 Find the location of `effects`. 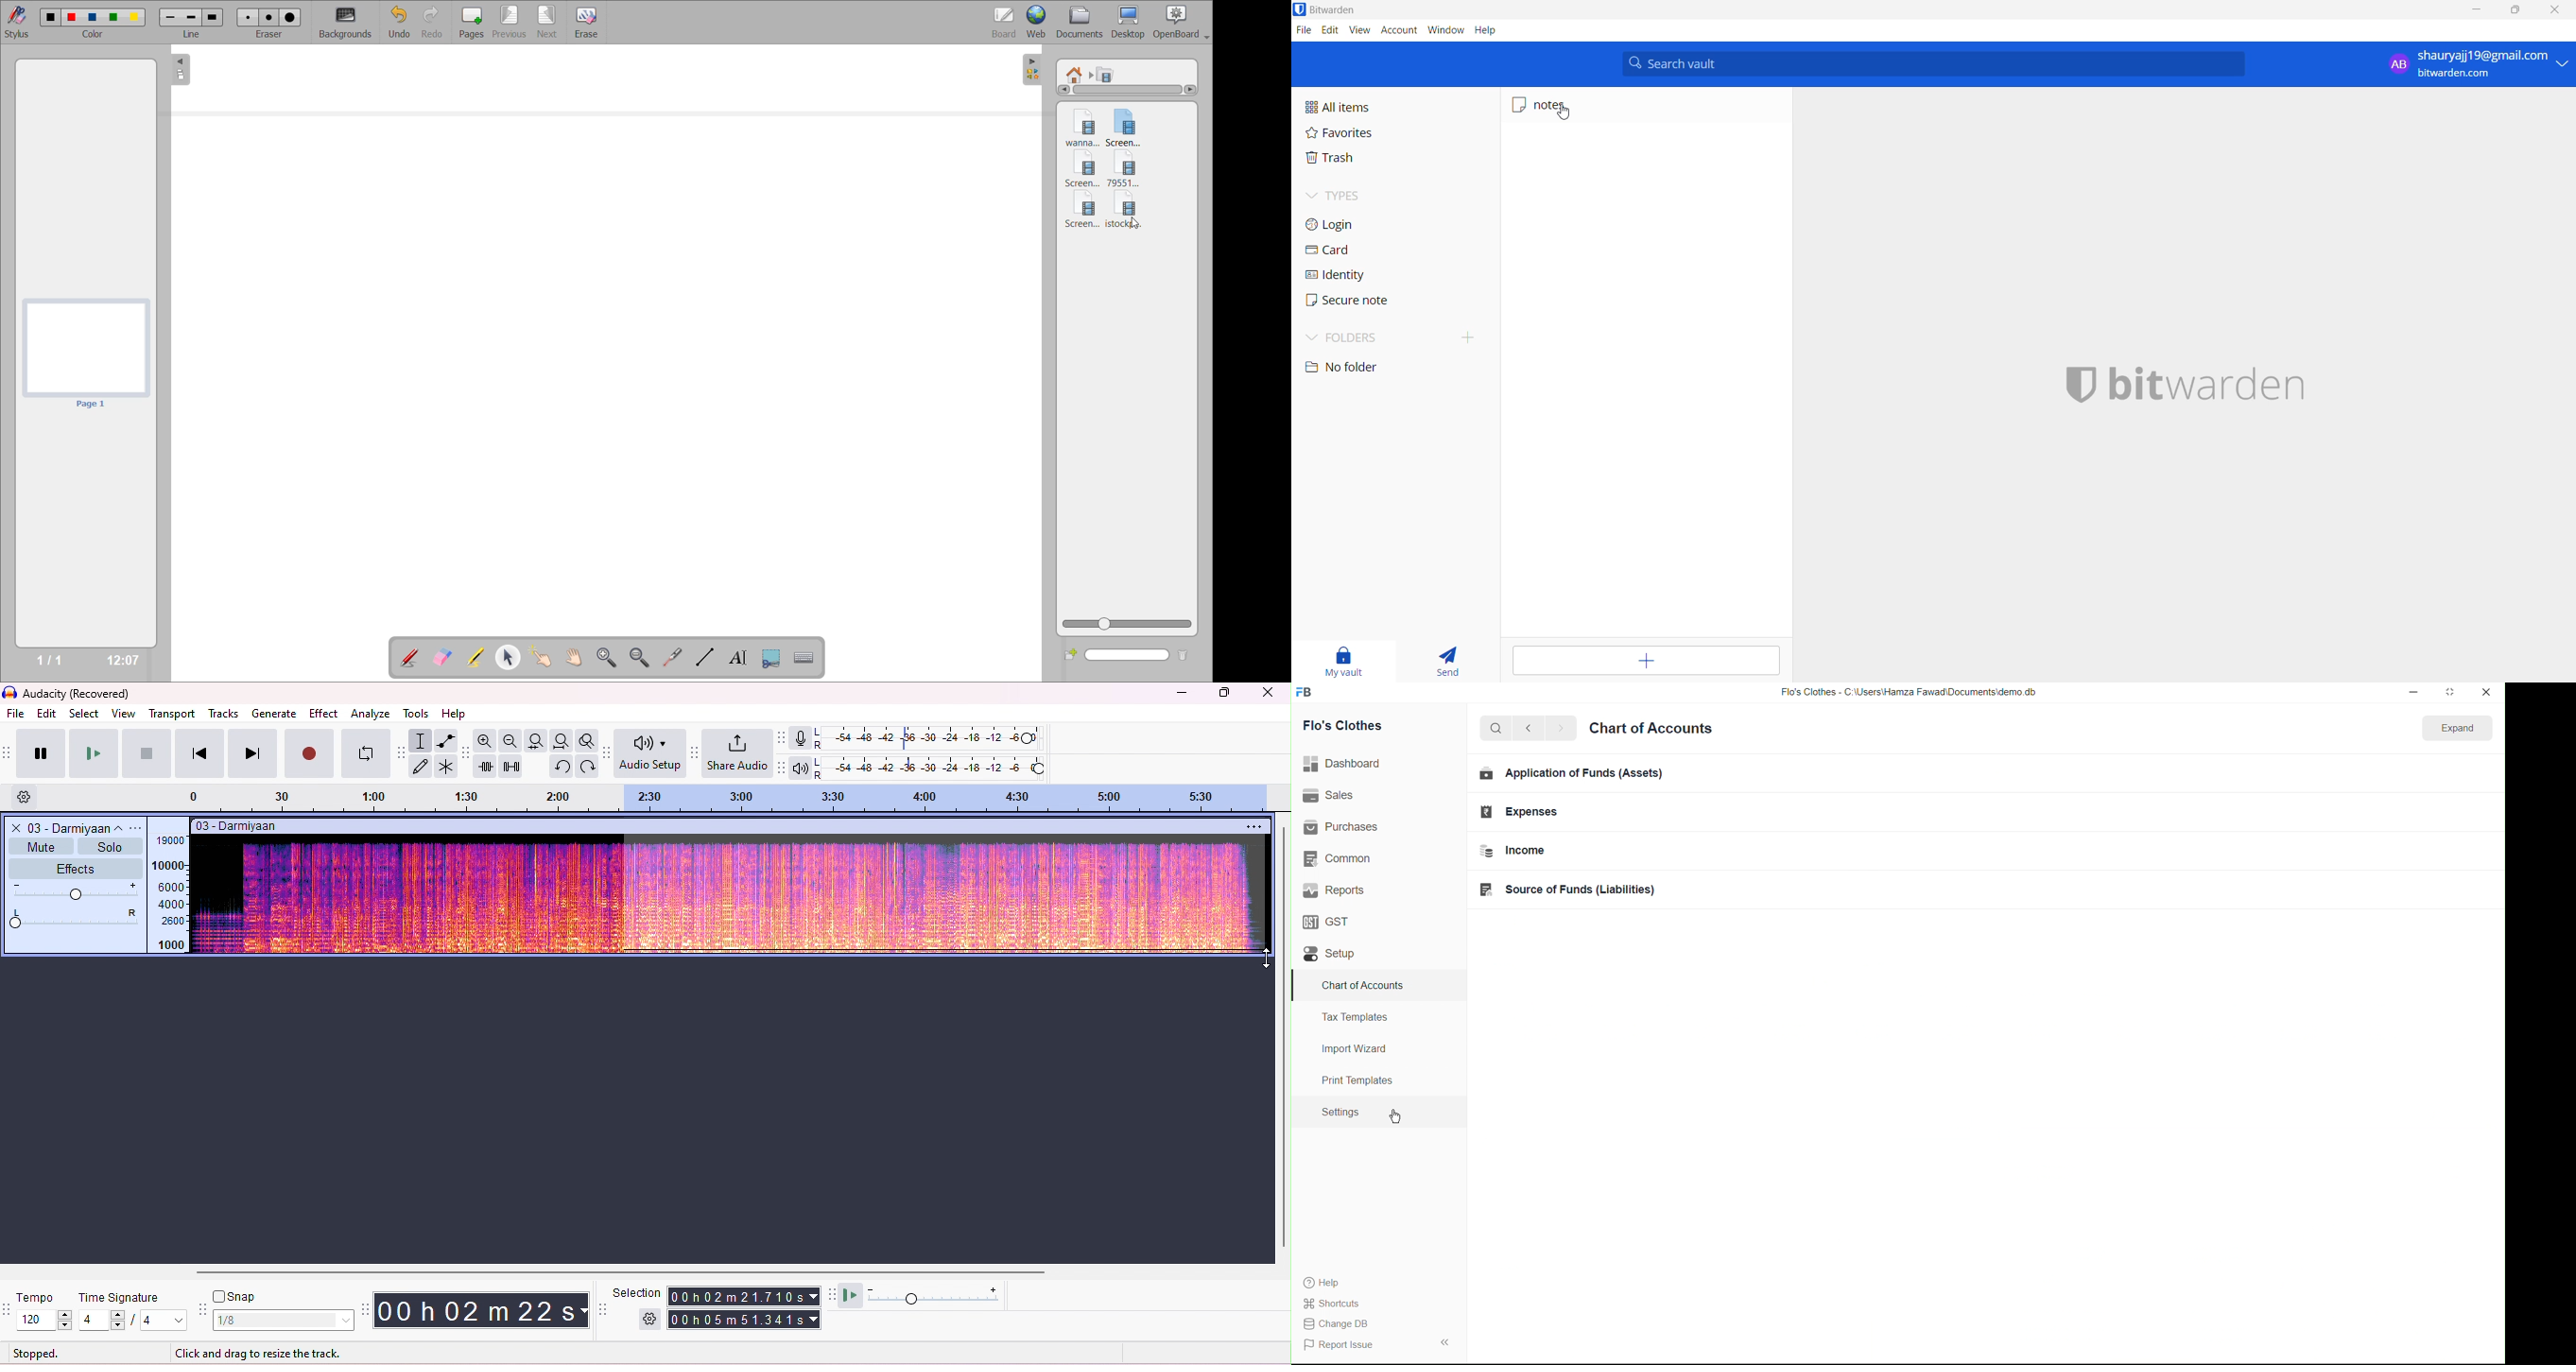

effects is located at coordinates (75, 869).